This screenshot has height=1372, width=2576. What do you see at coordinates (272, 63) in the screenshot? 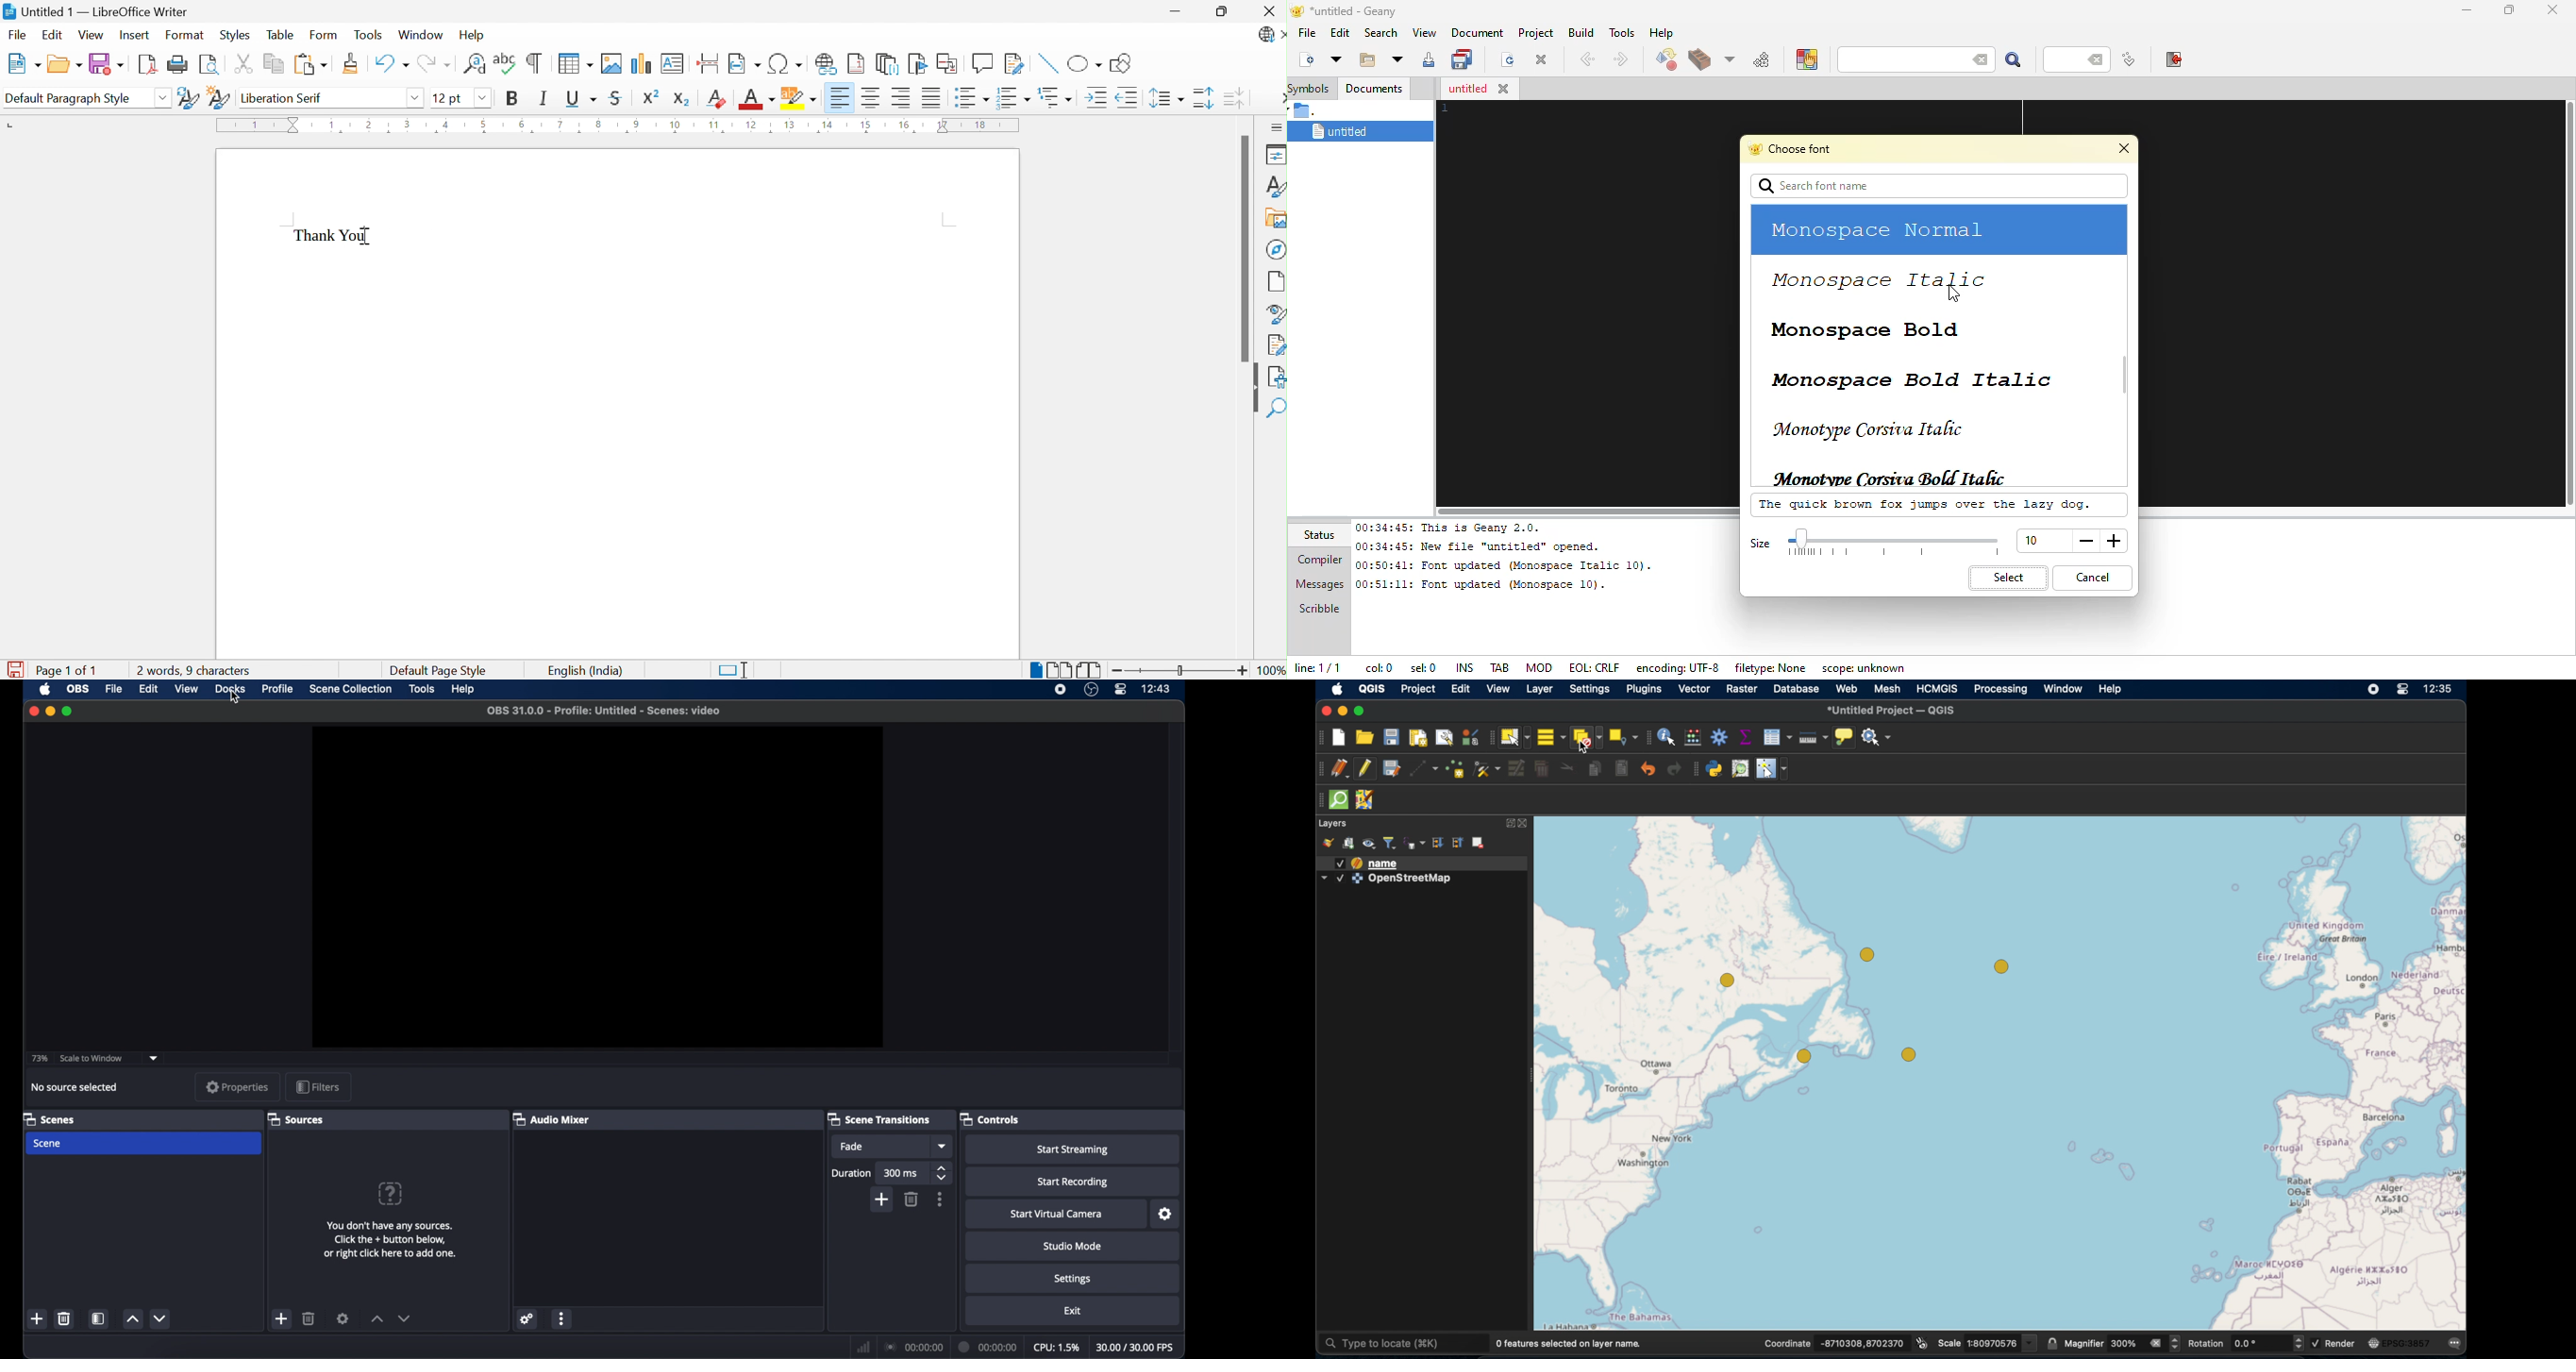
I see `Copy` at bounding box center [272, 63].